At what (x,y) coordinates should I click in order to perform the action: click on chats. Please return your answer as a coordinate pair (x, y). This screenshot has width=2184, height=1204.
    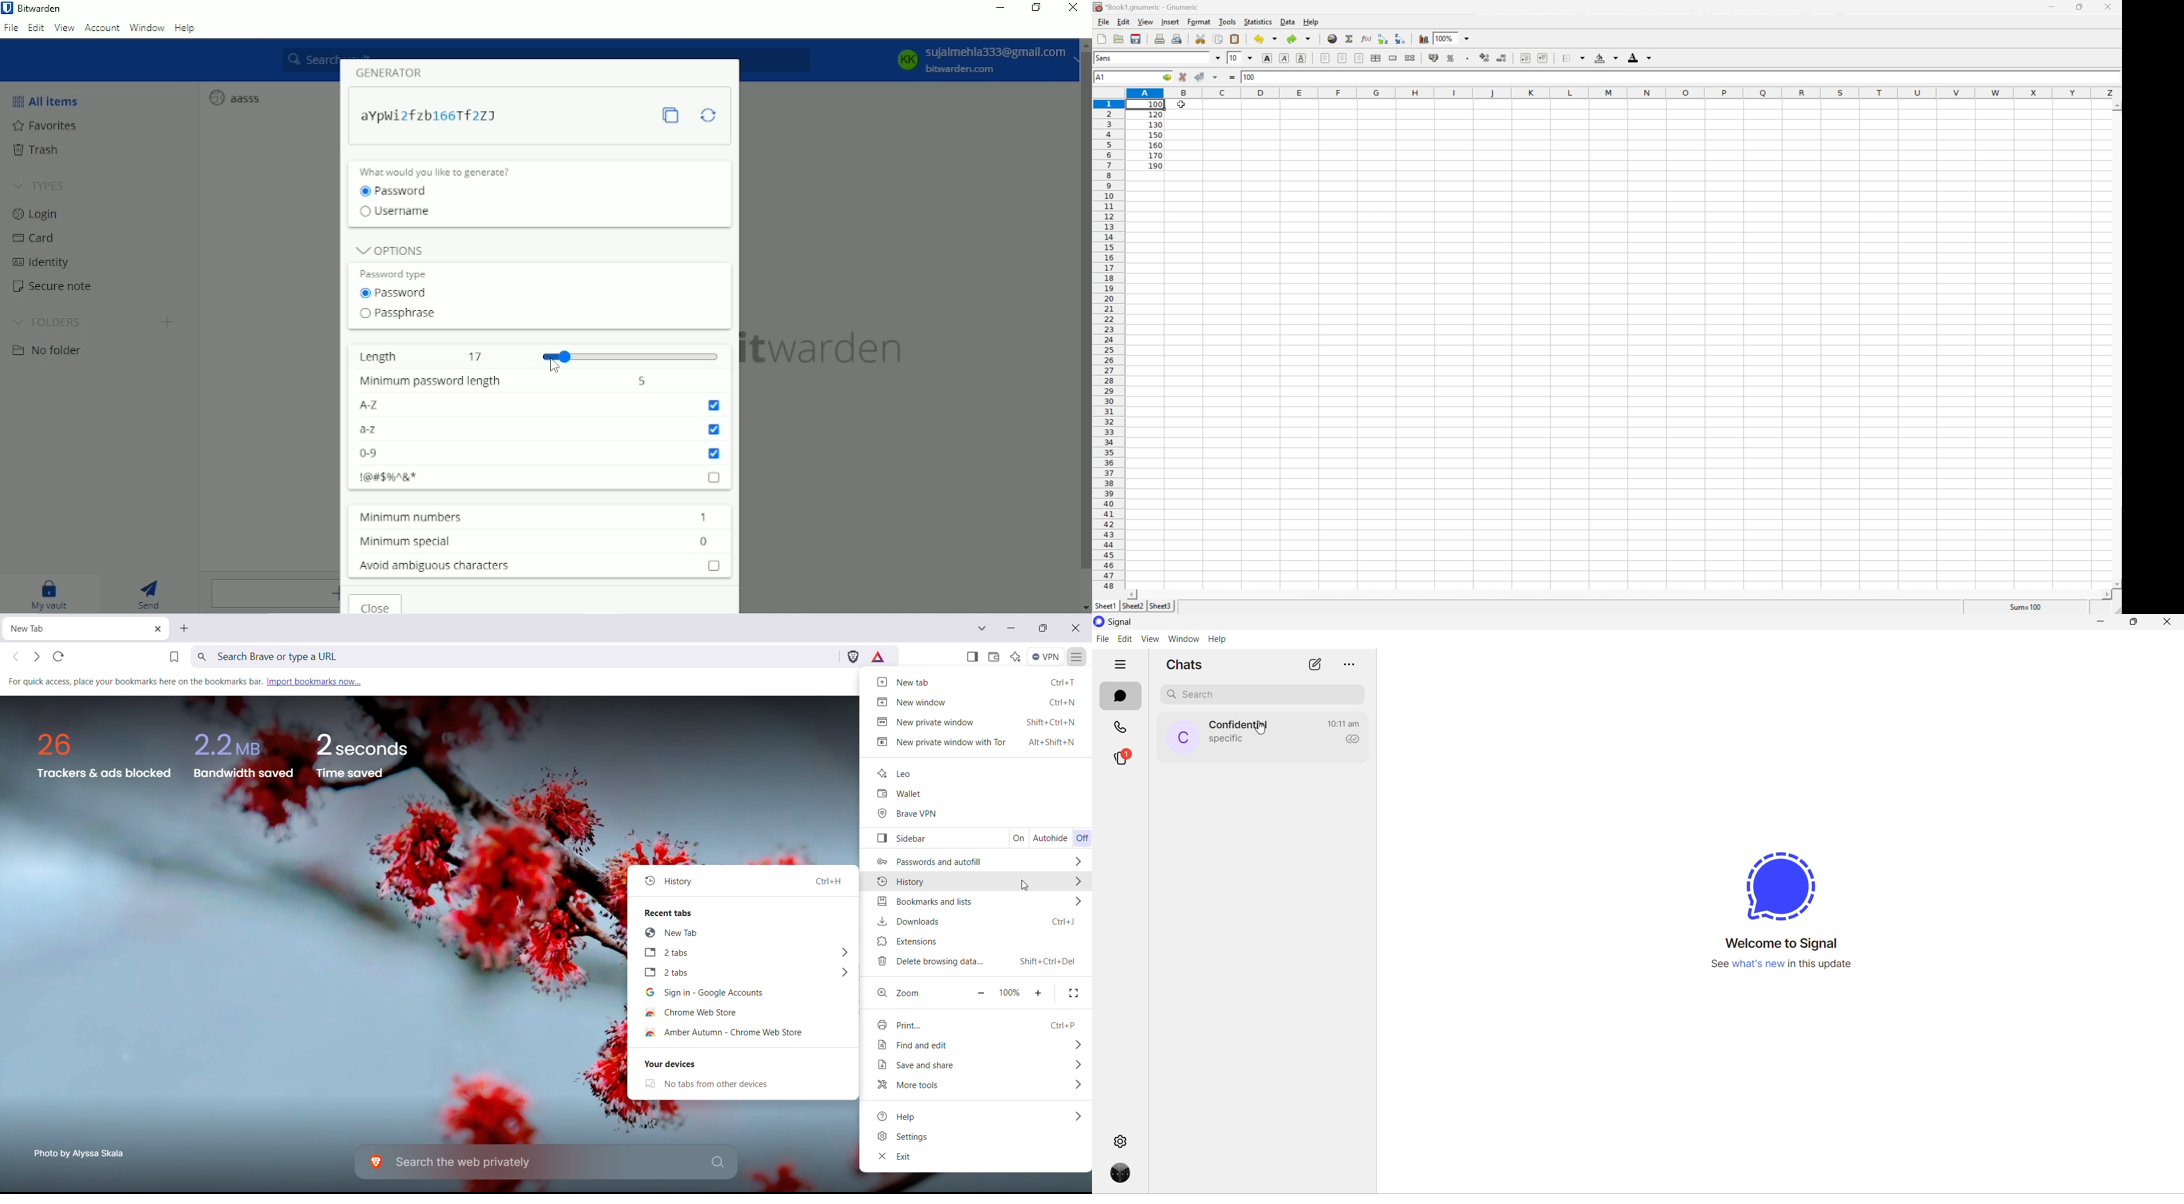
    Looking at the image, I should click on (1120, 697).